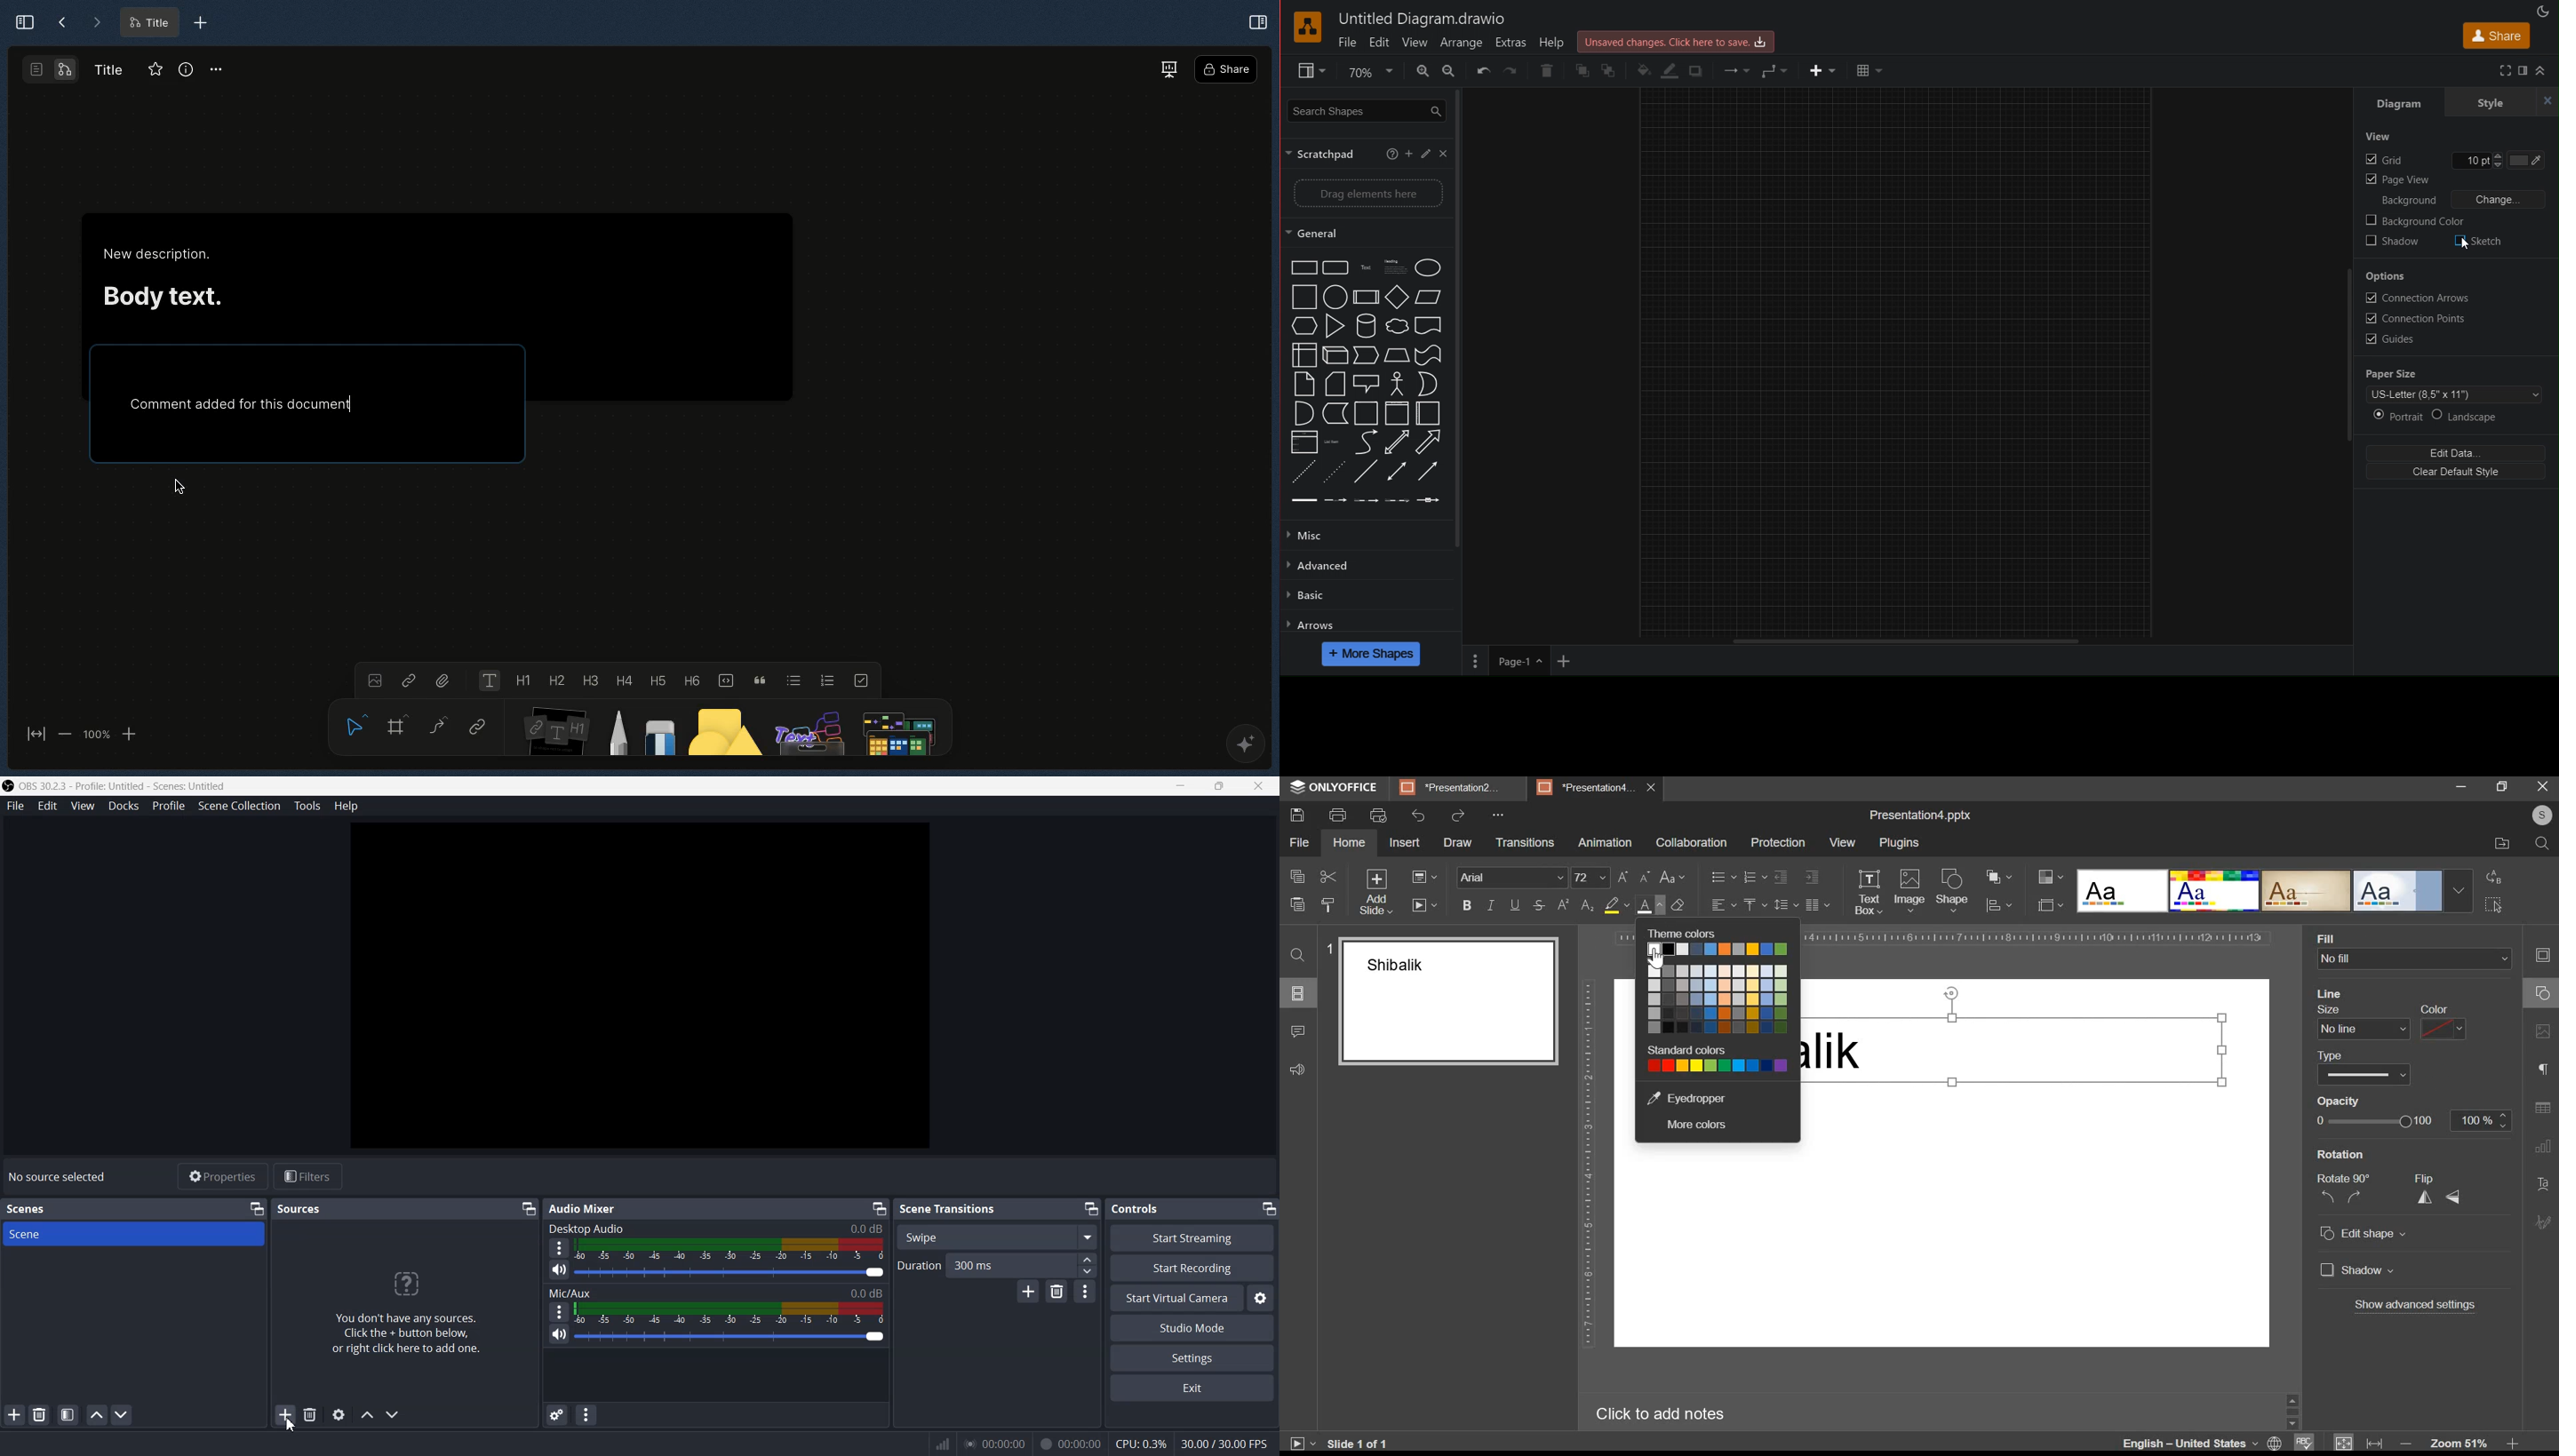 The width and height of the screenshot is (2576, 1456). Describe the element at coordinates (1427, 471) in the screenshot. I see `directional connector` at that location.